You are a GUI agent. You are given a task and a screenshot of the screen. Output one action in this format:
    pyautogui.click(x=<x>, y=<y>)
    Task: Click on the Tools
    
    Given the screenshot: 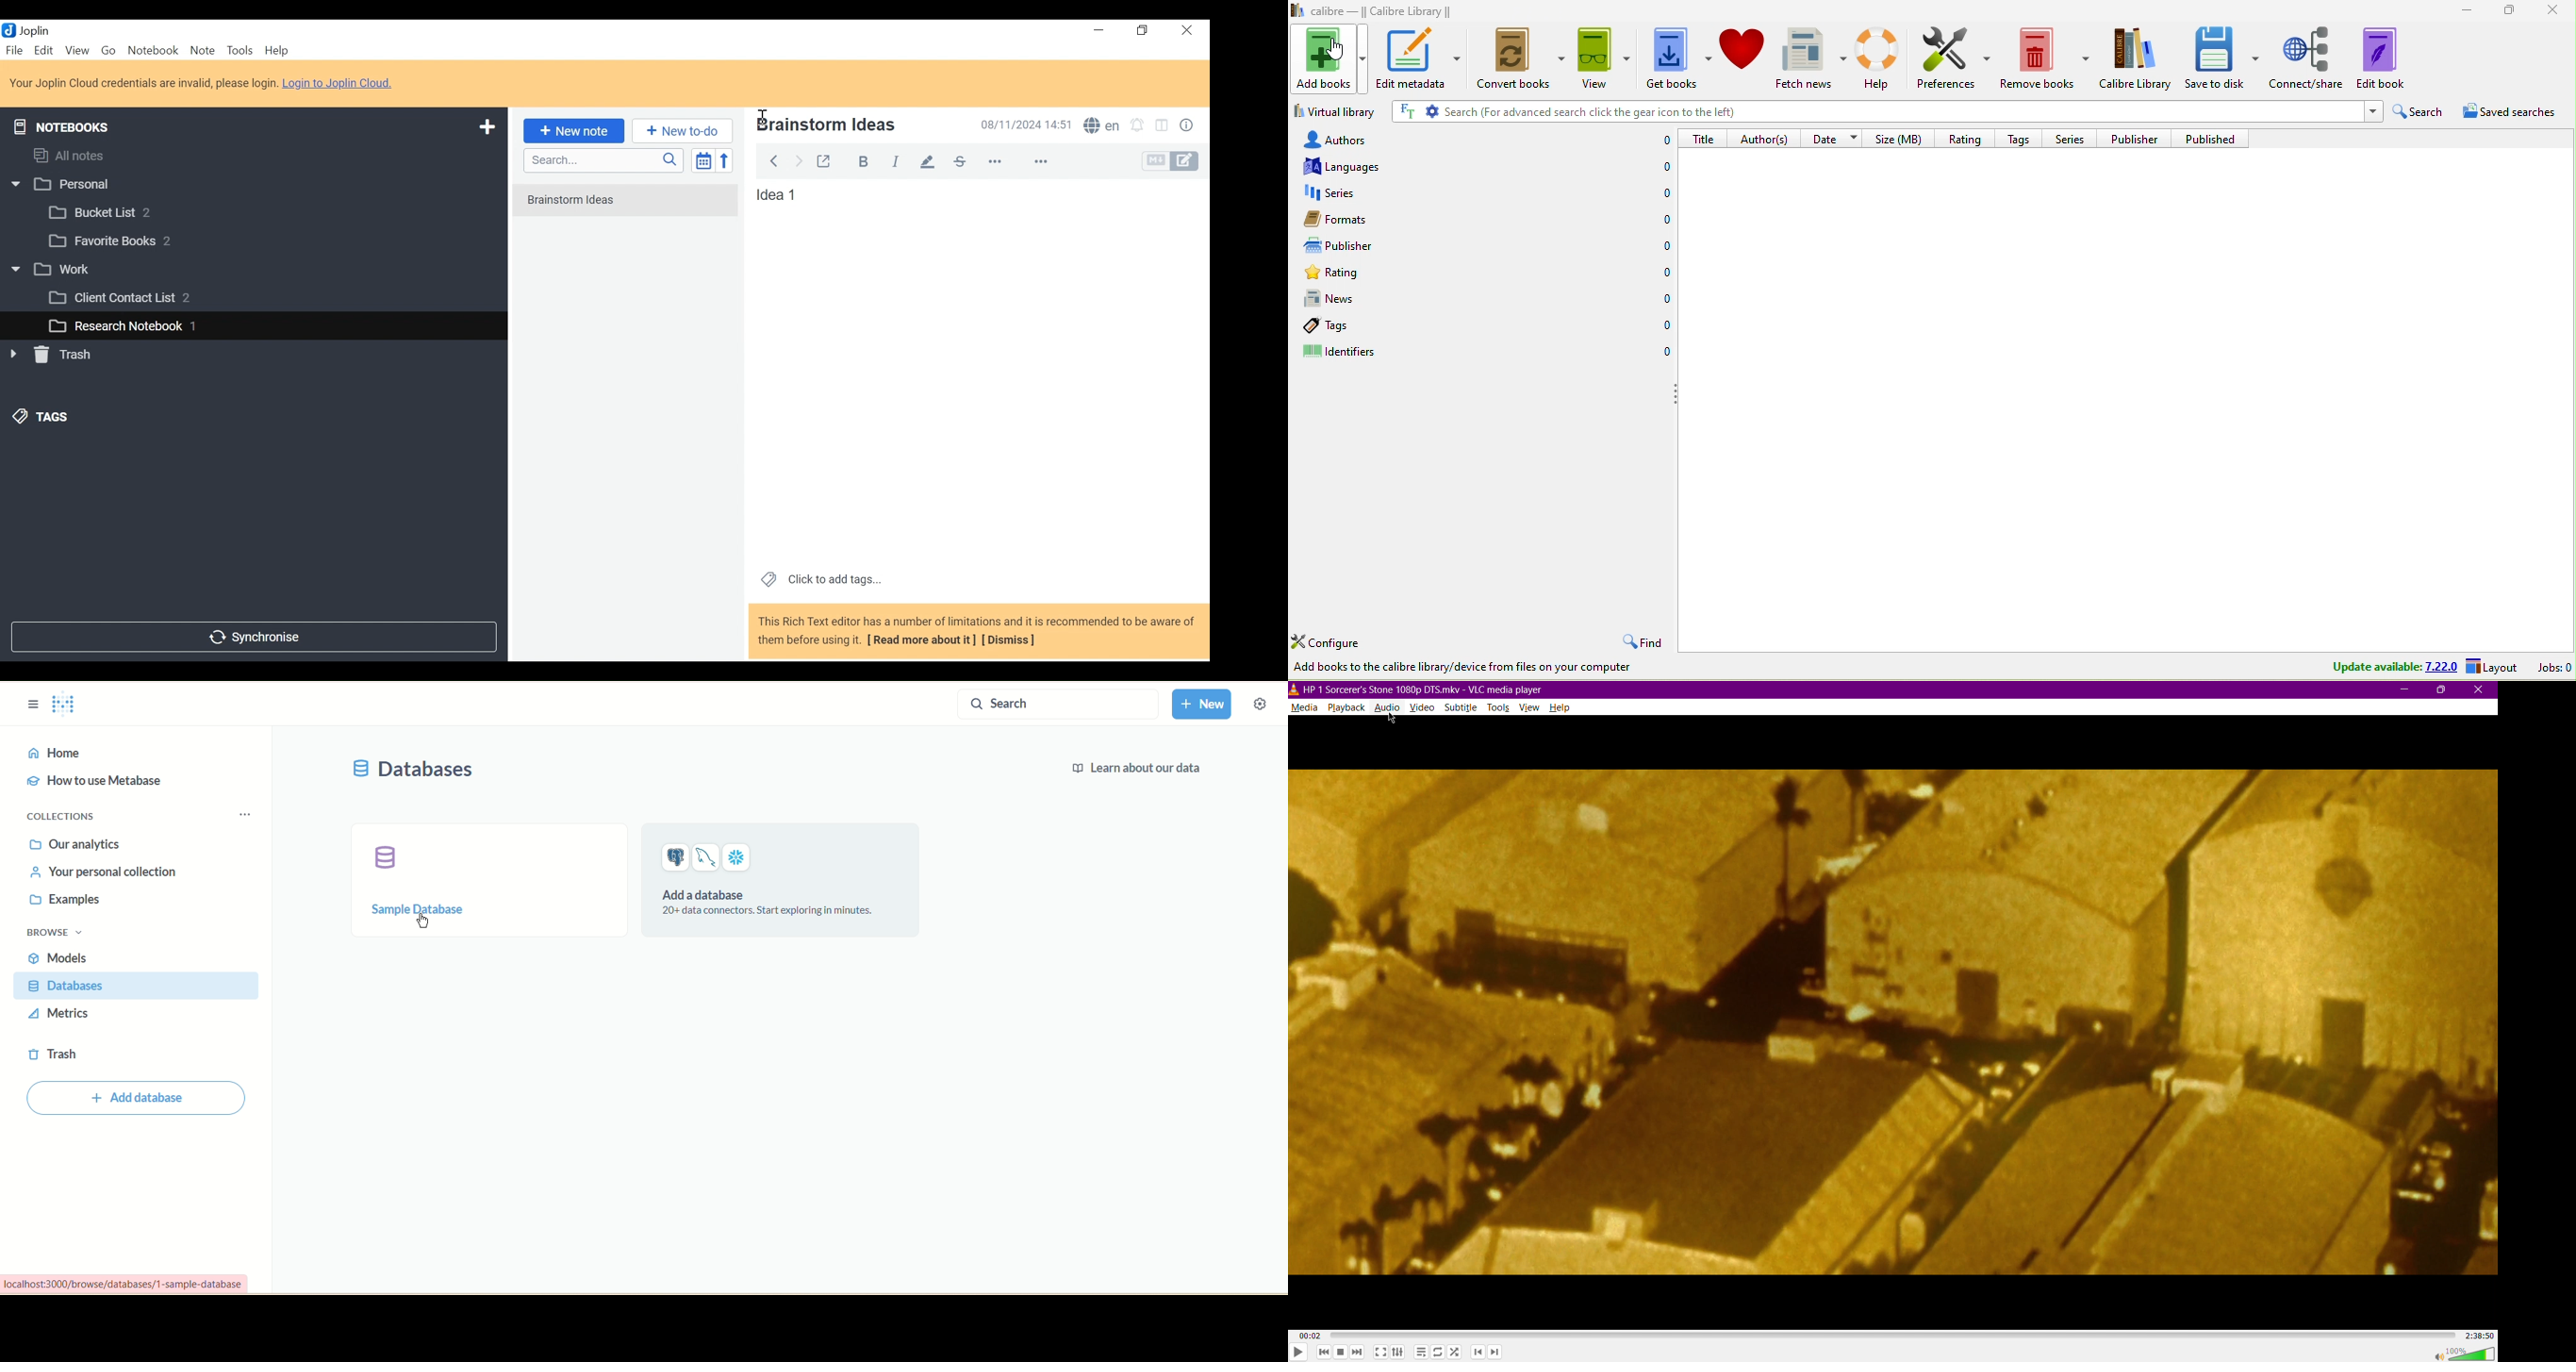 What is the action you would take?
    pyautogui.click(x=1500, y=708)
    